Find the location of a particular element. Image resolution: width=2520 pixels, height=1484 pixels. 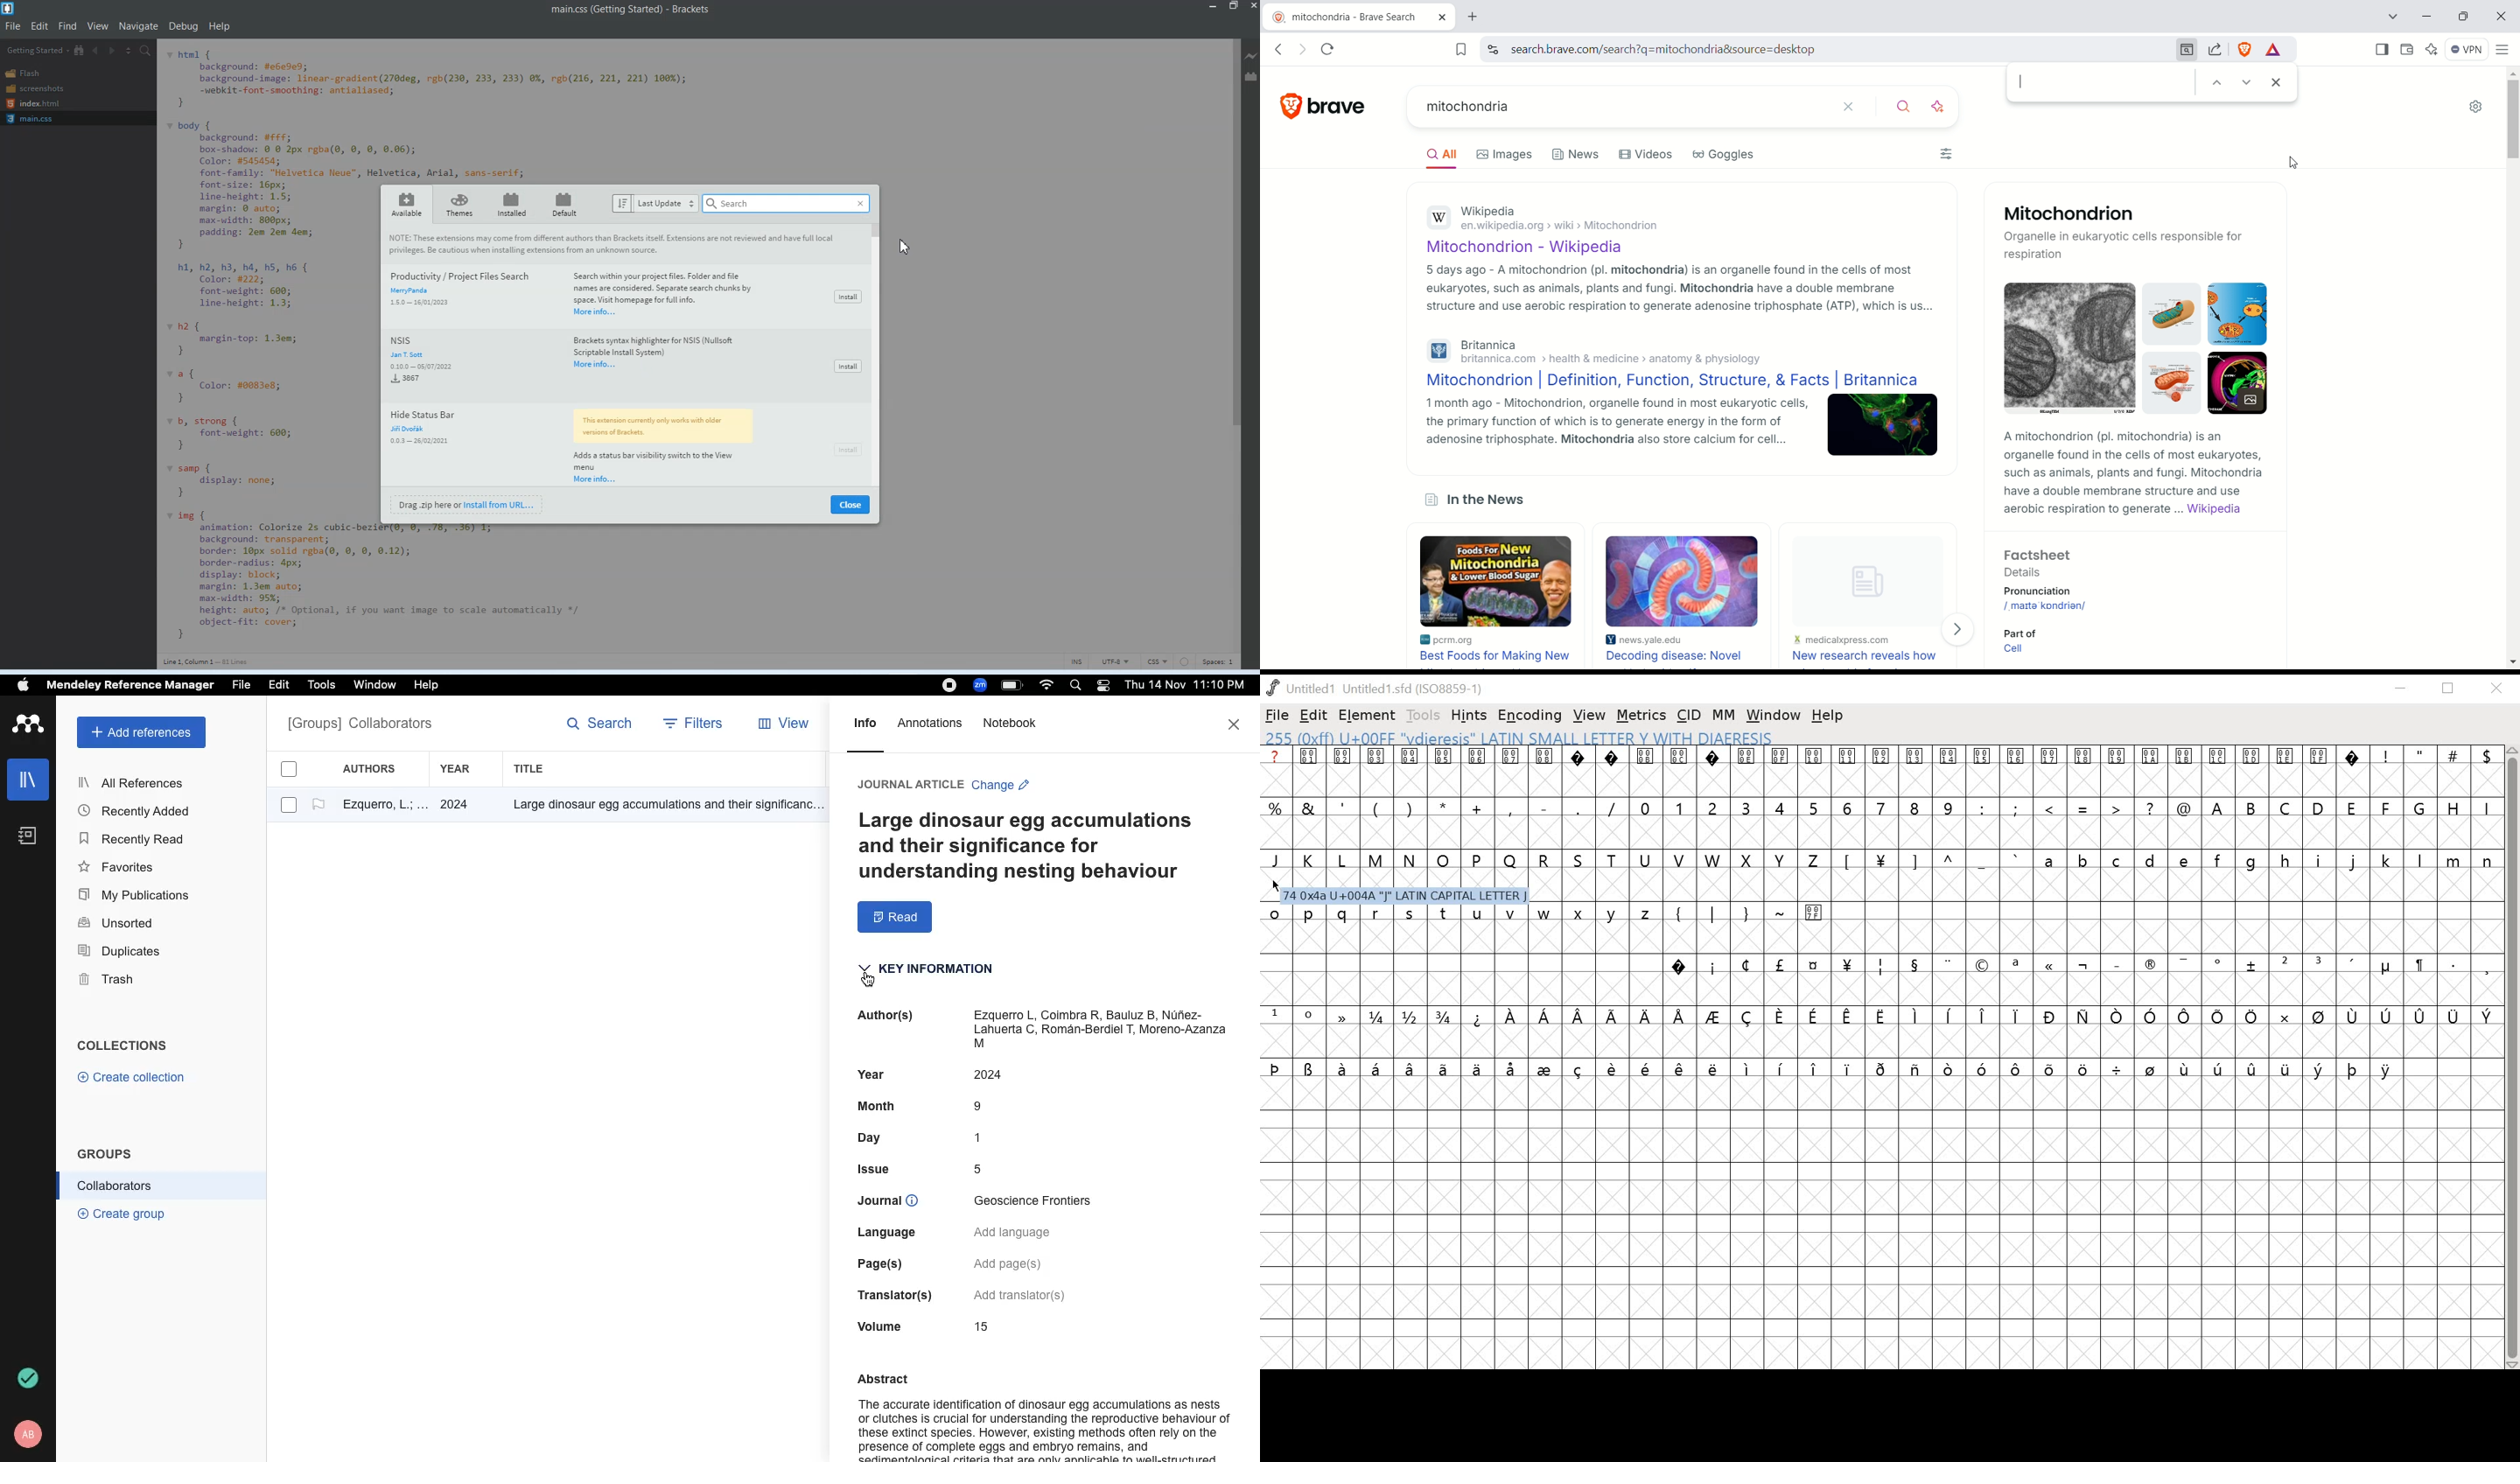

Geoscience Frontiers is located at coordinates (1040, 1201).